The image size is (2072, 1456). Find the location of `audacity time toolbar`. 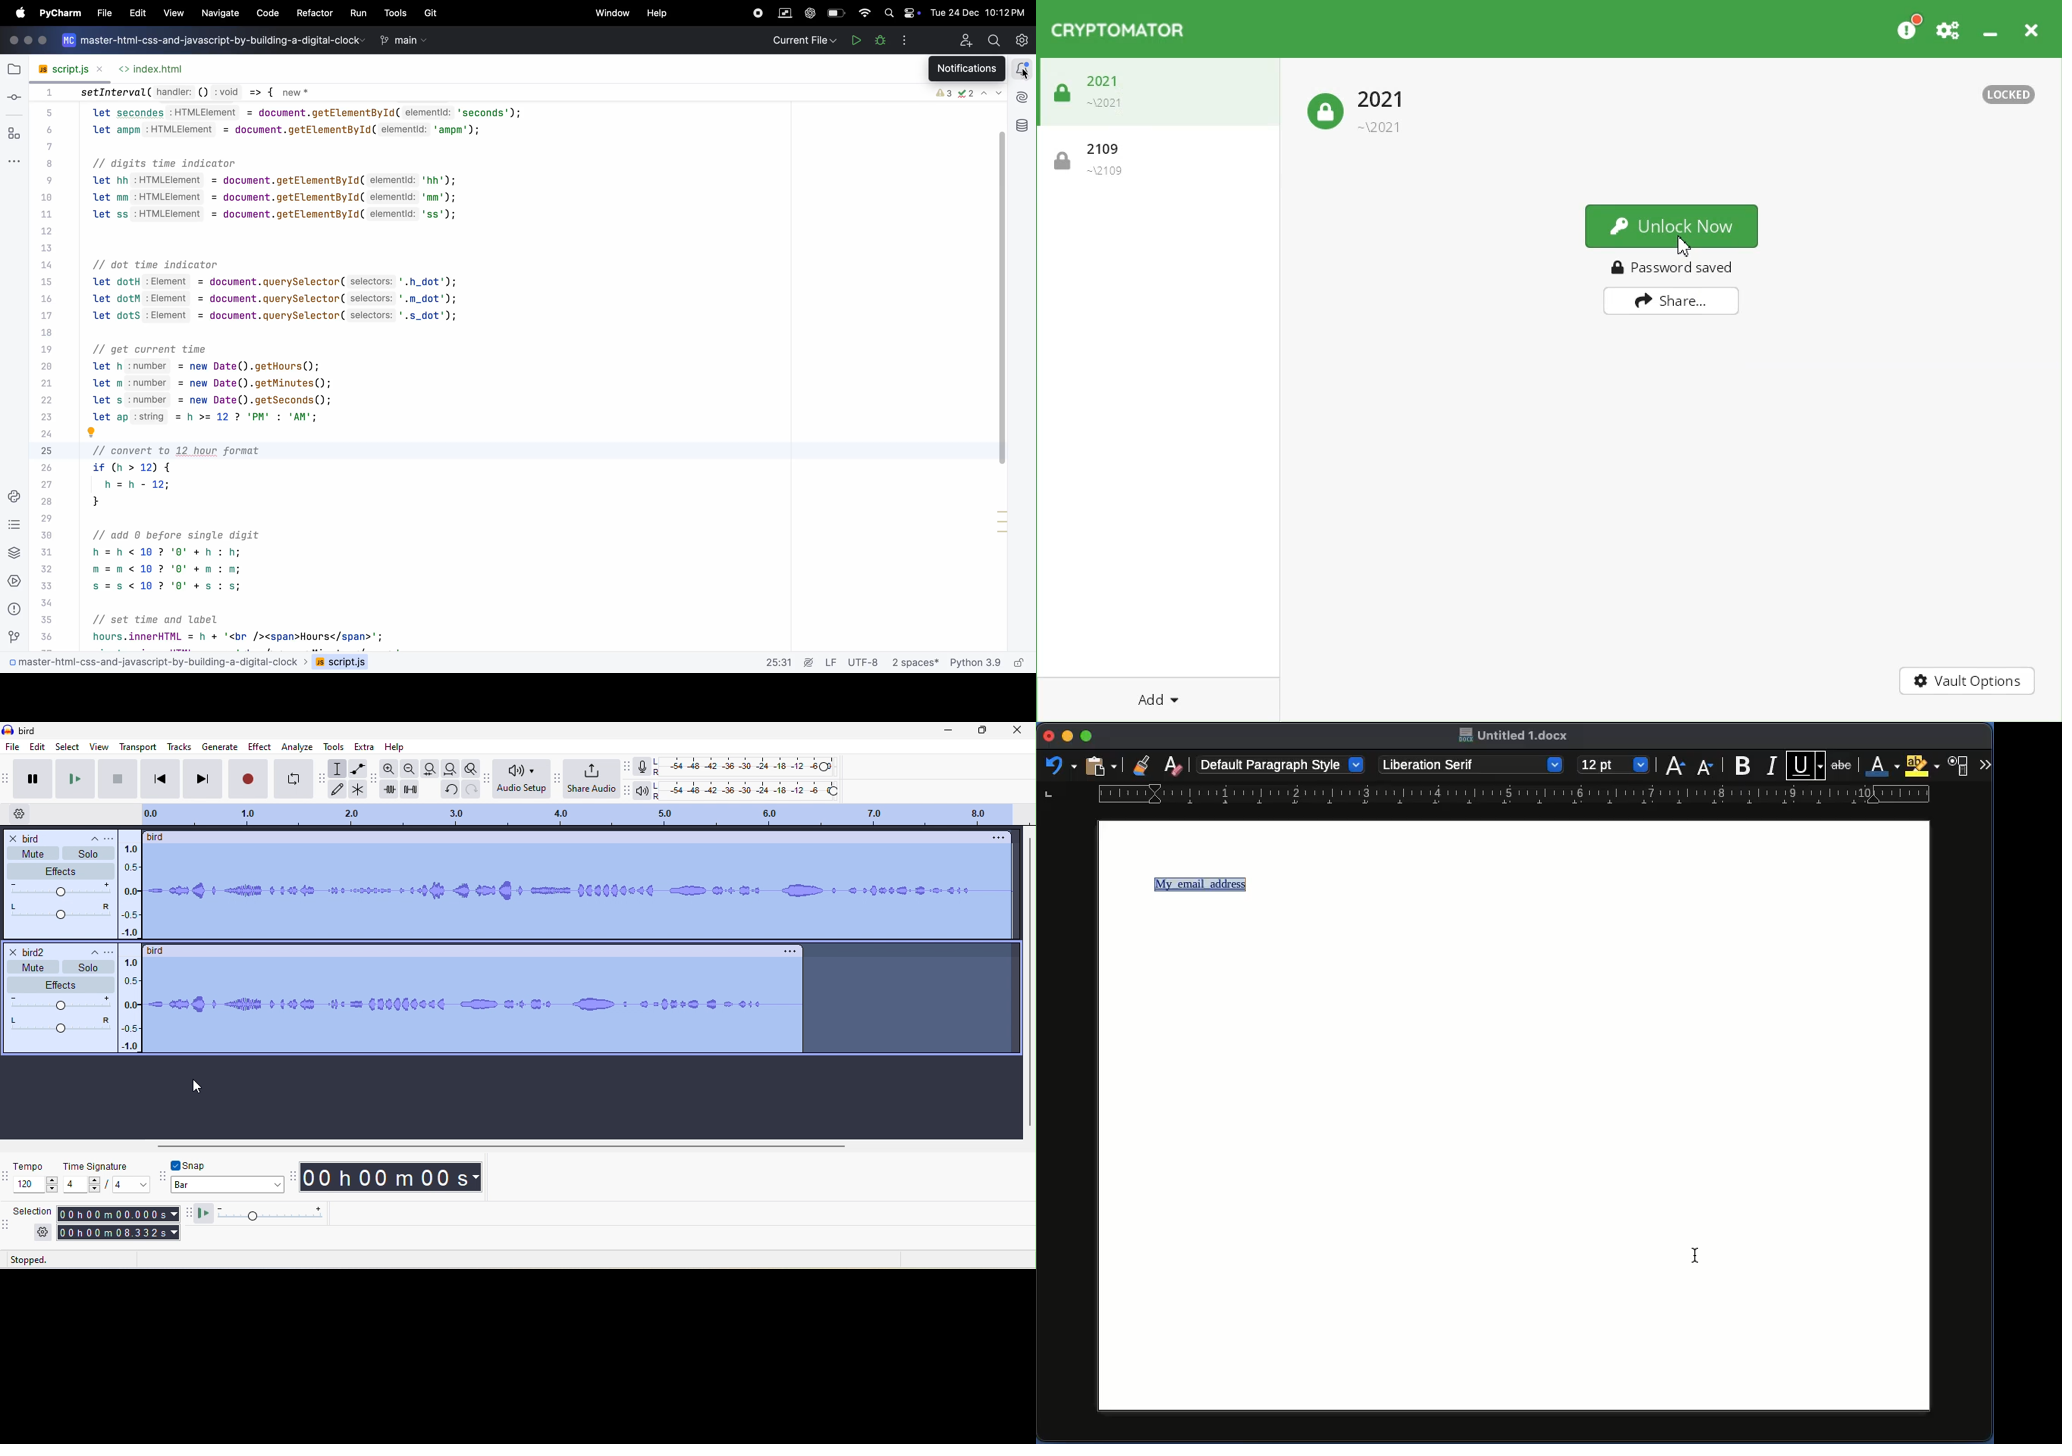

audacity time toolbar is located at coordinates (292, 1179).